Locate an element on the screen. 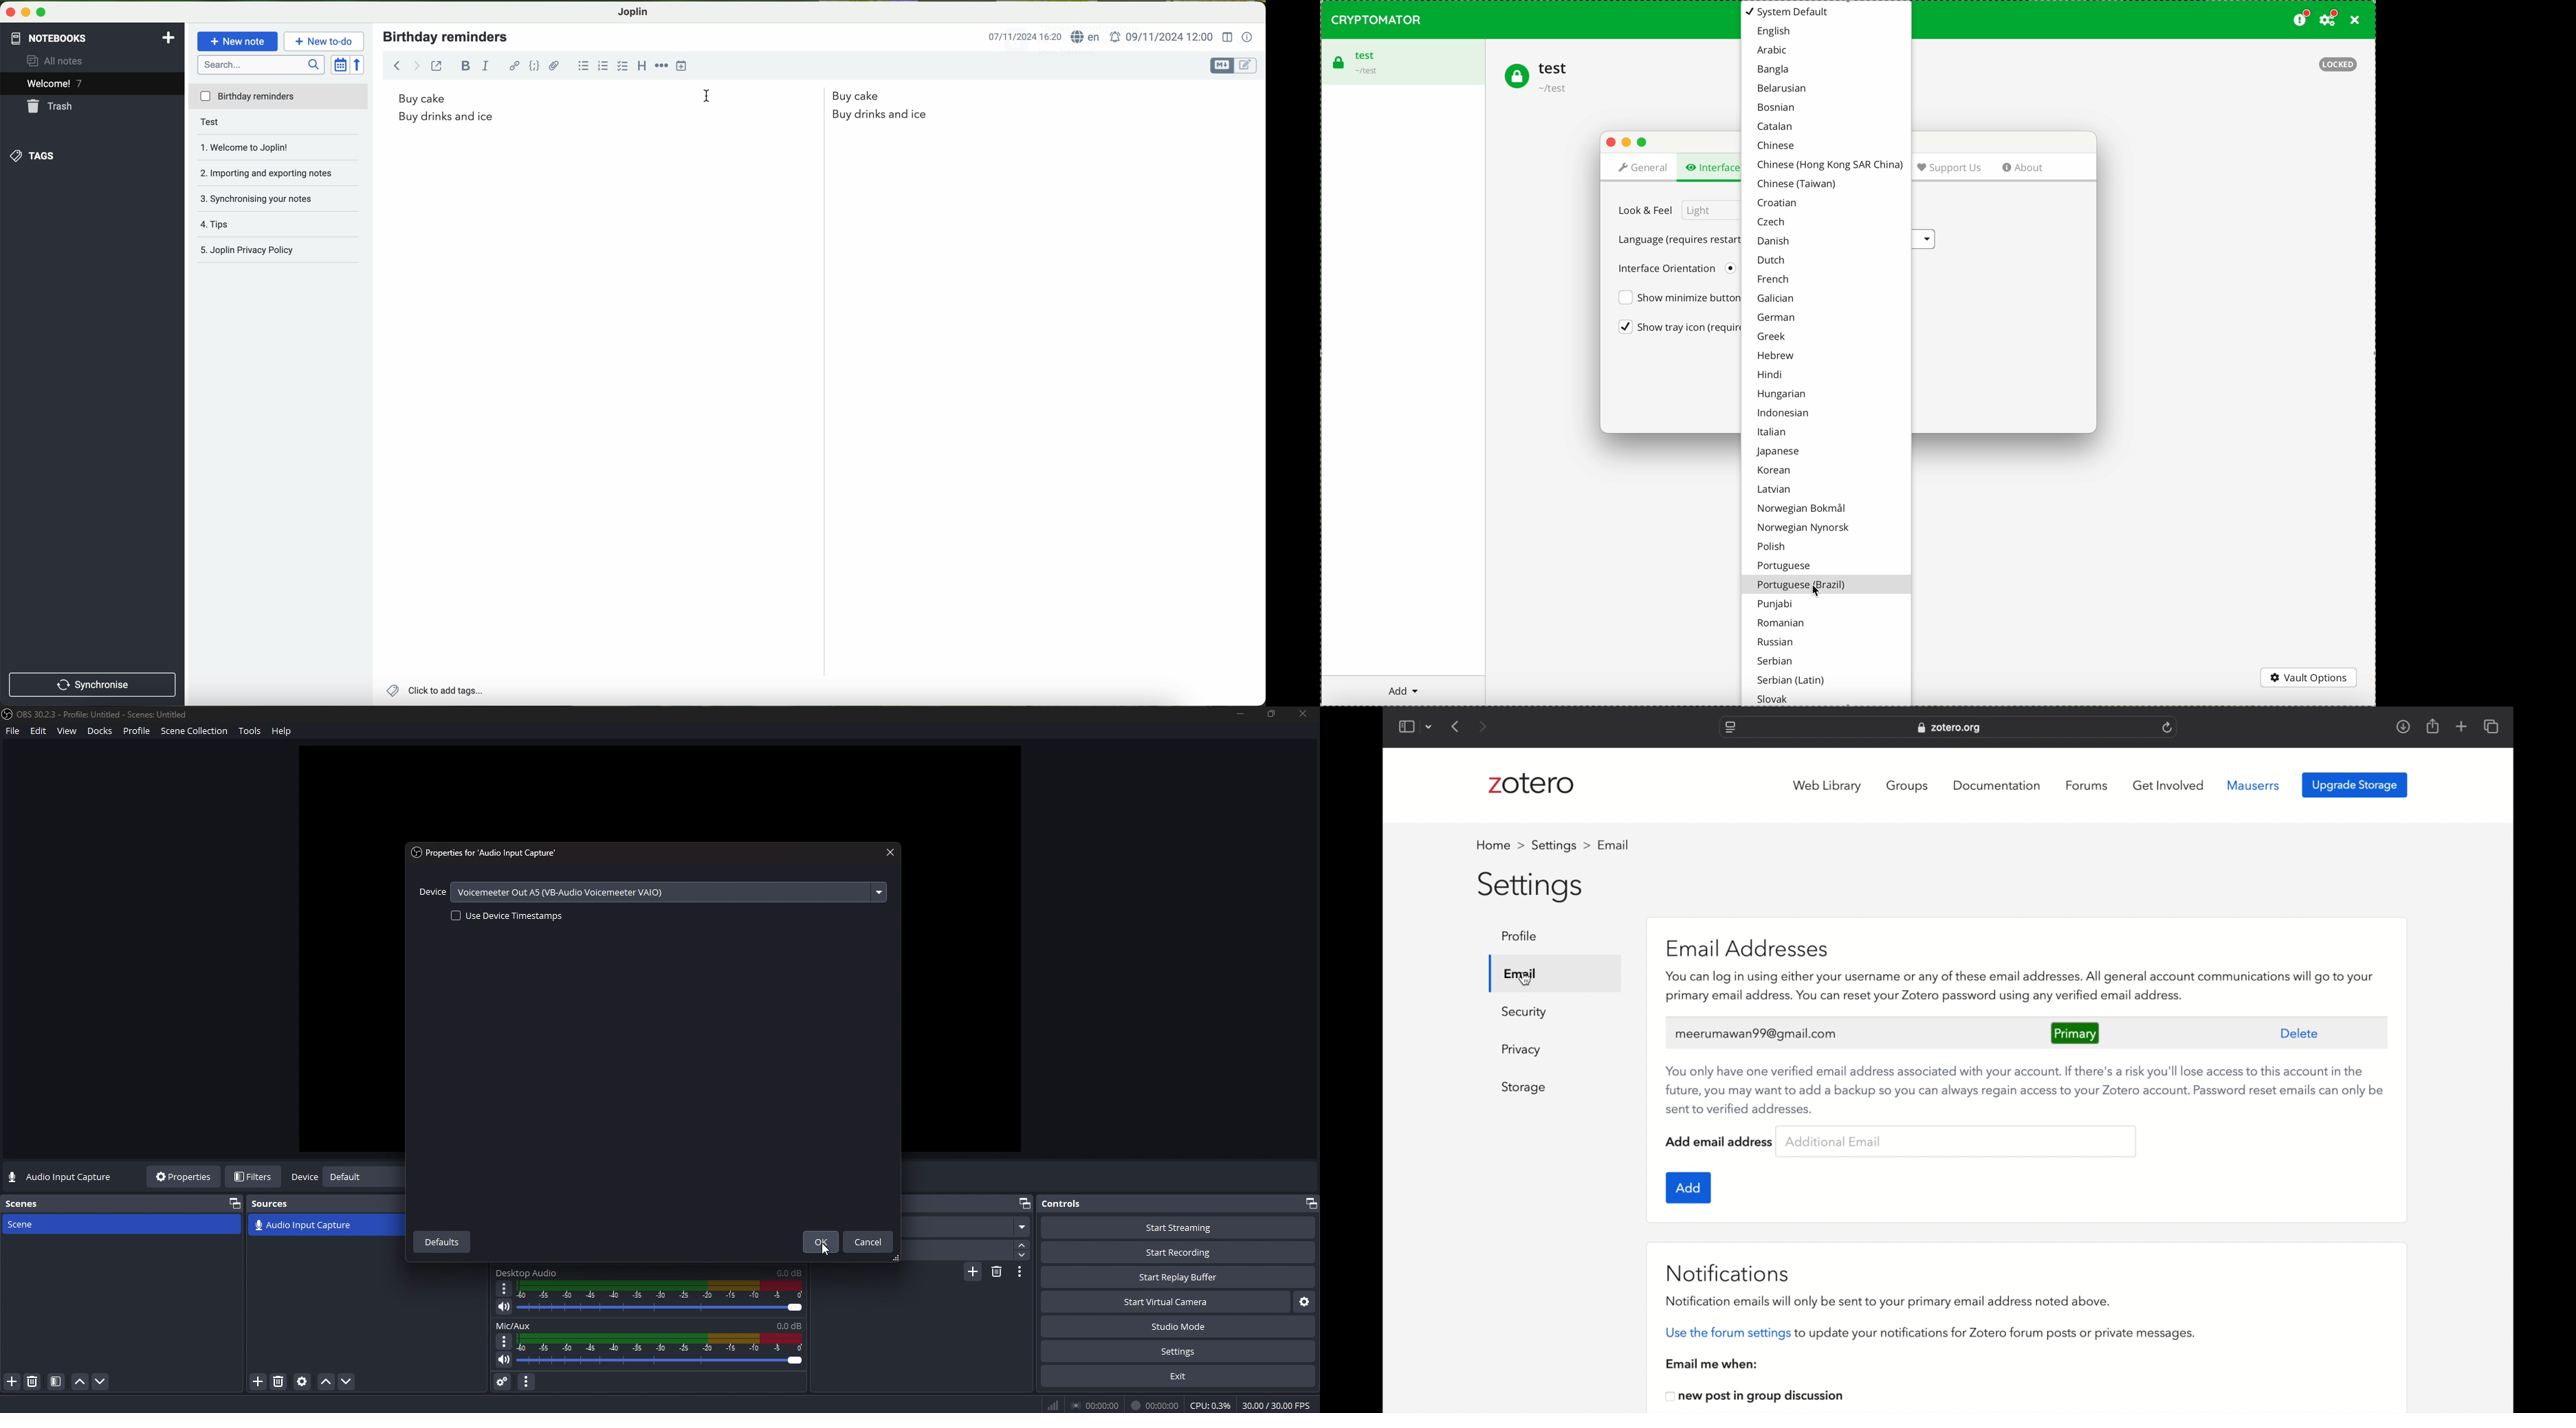 Image resolution: width=2576 pixels, height=1428 pixels. scene Collection is located at coordinates (196, 733).